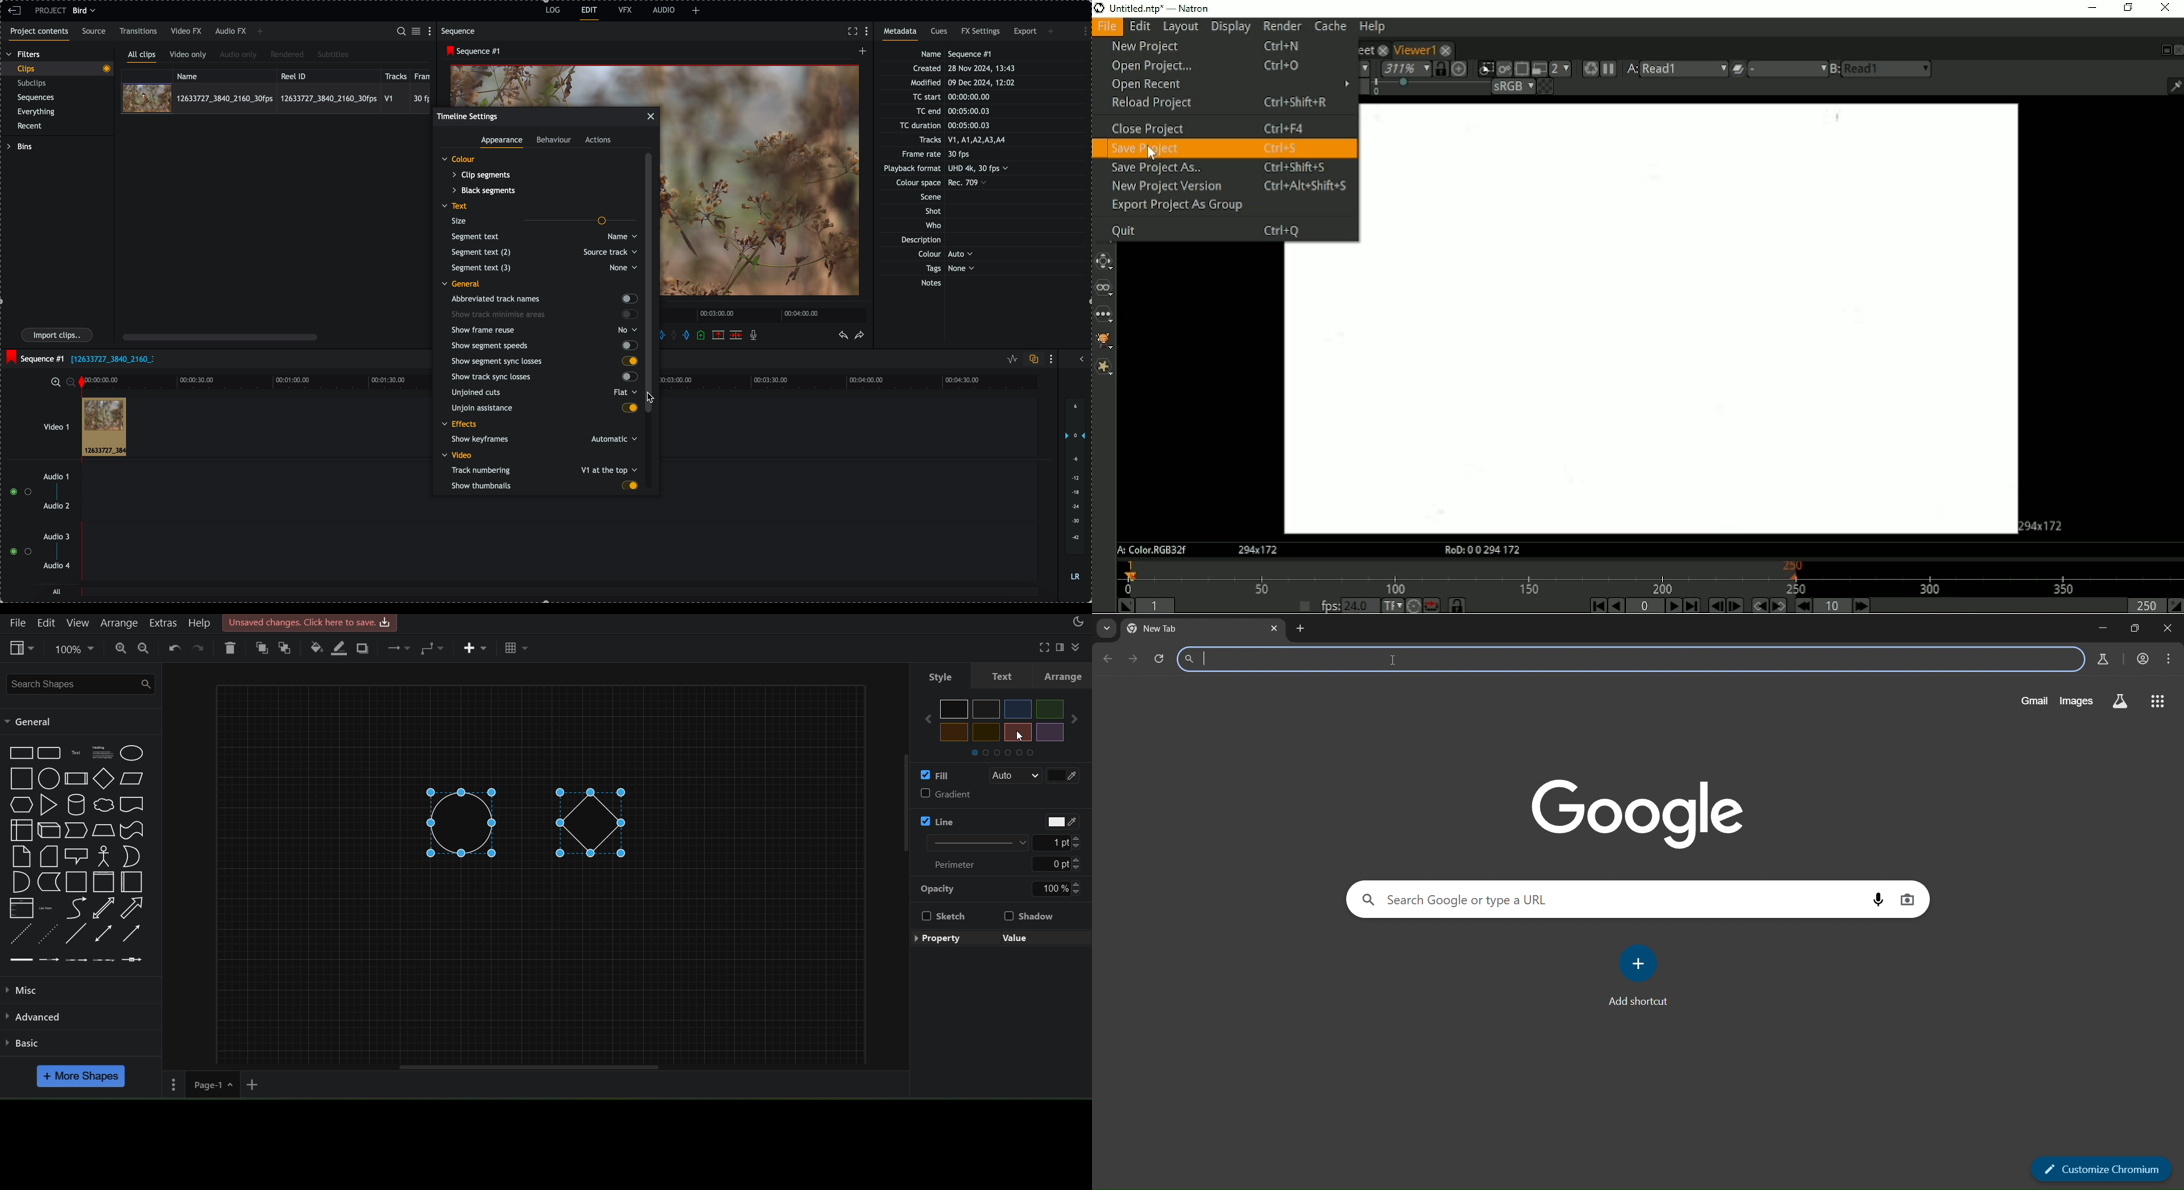  What do you see at coordinates (543, 440) in the screenshot?
I see `show keyframes` at bounding box center [543, 440].